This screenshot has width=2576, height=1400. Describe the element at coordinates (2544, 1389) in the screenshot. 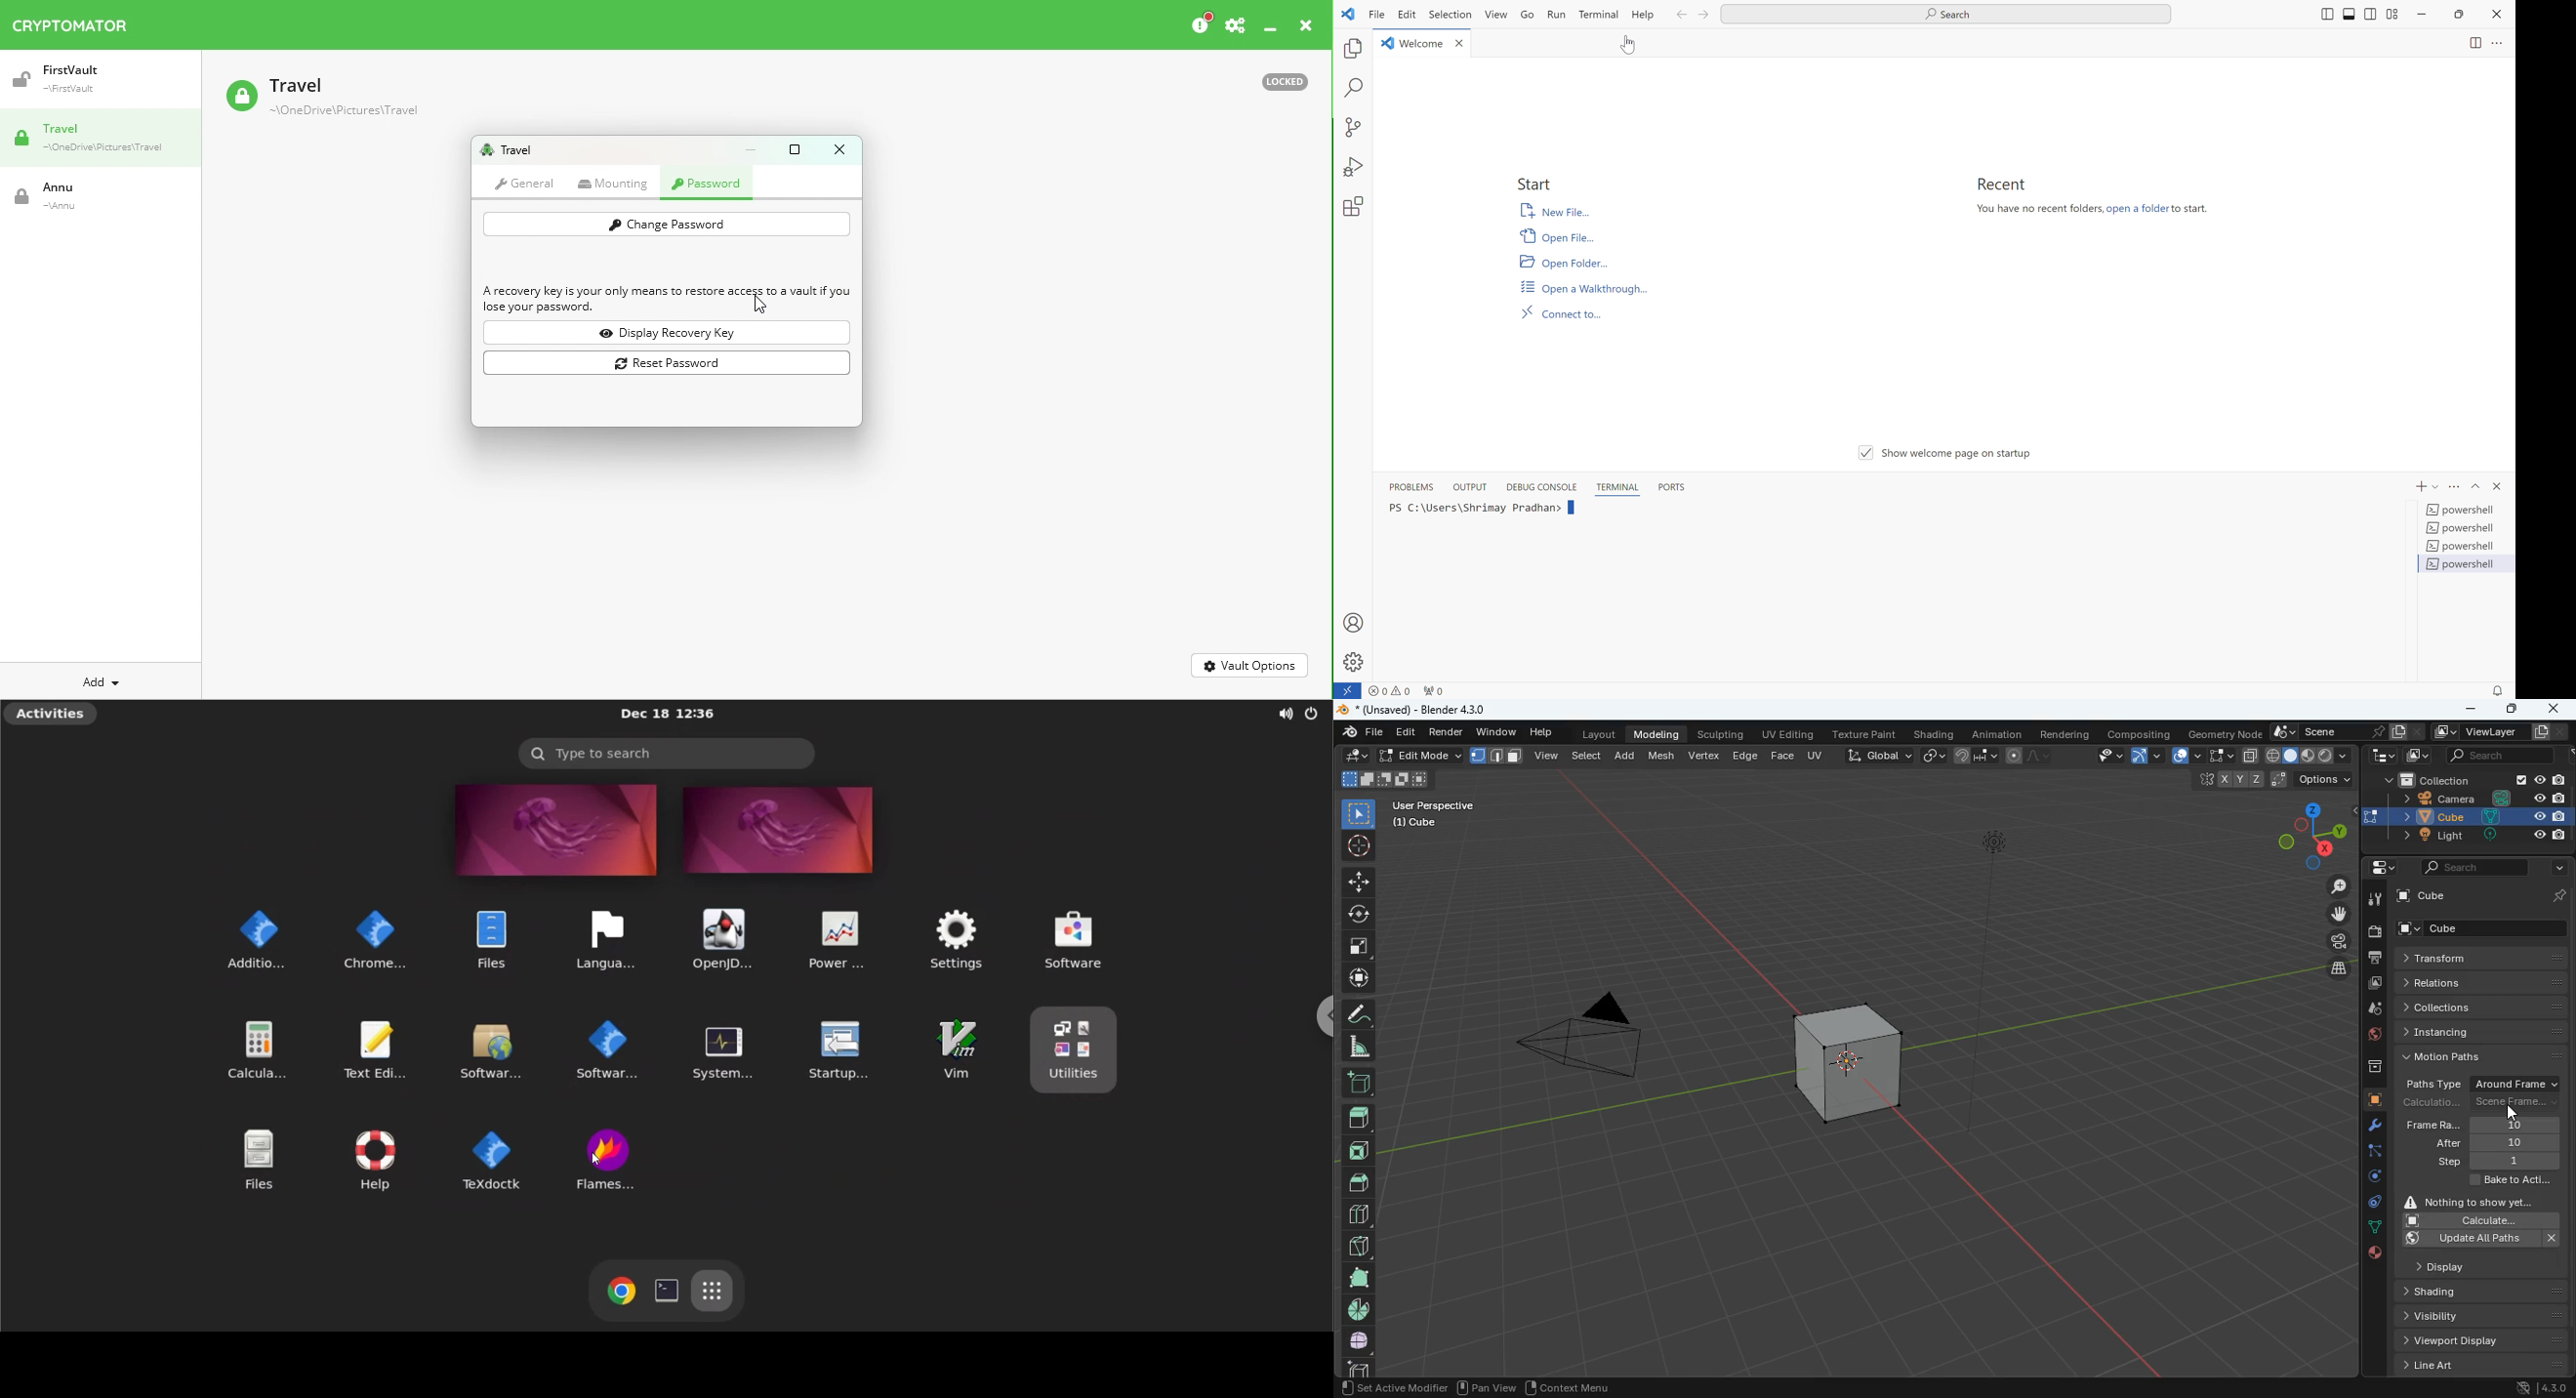

I see `version` at that location.